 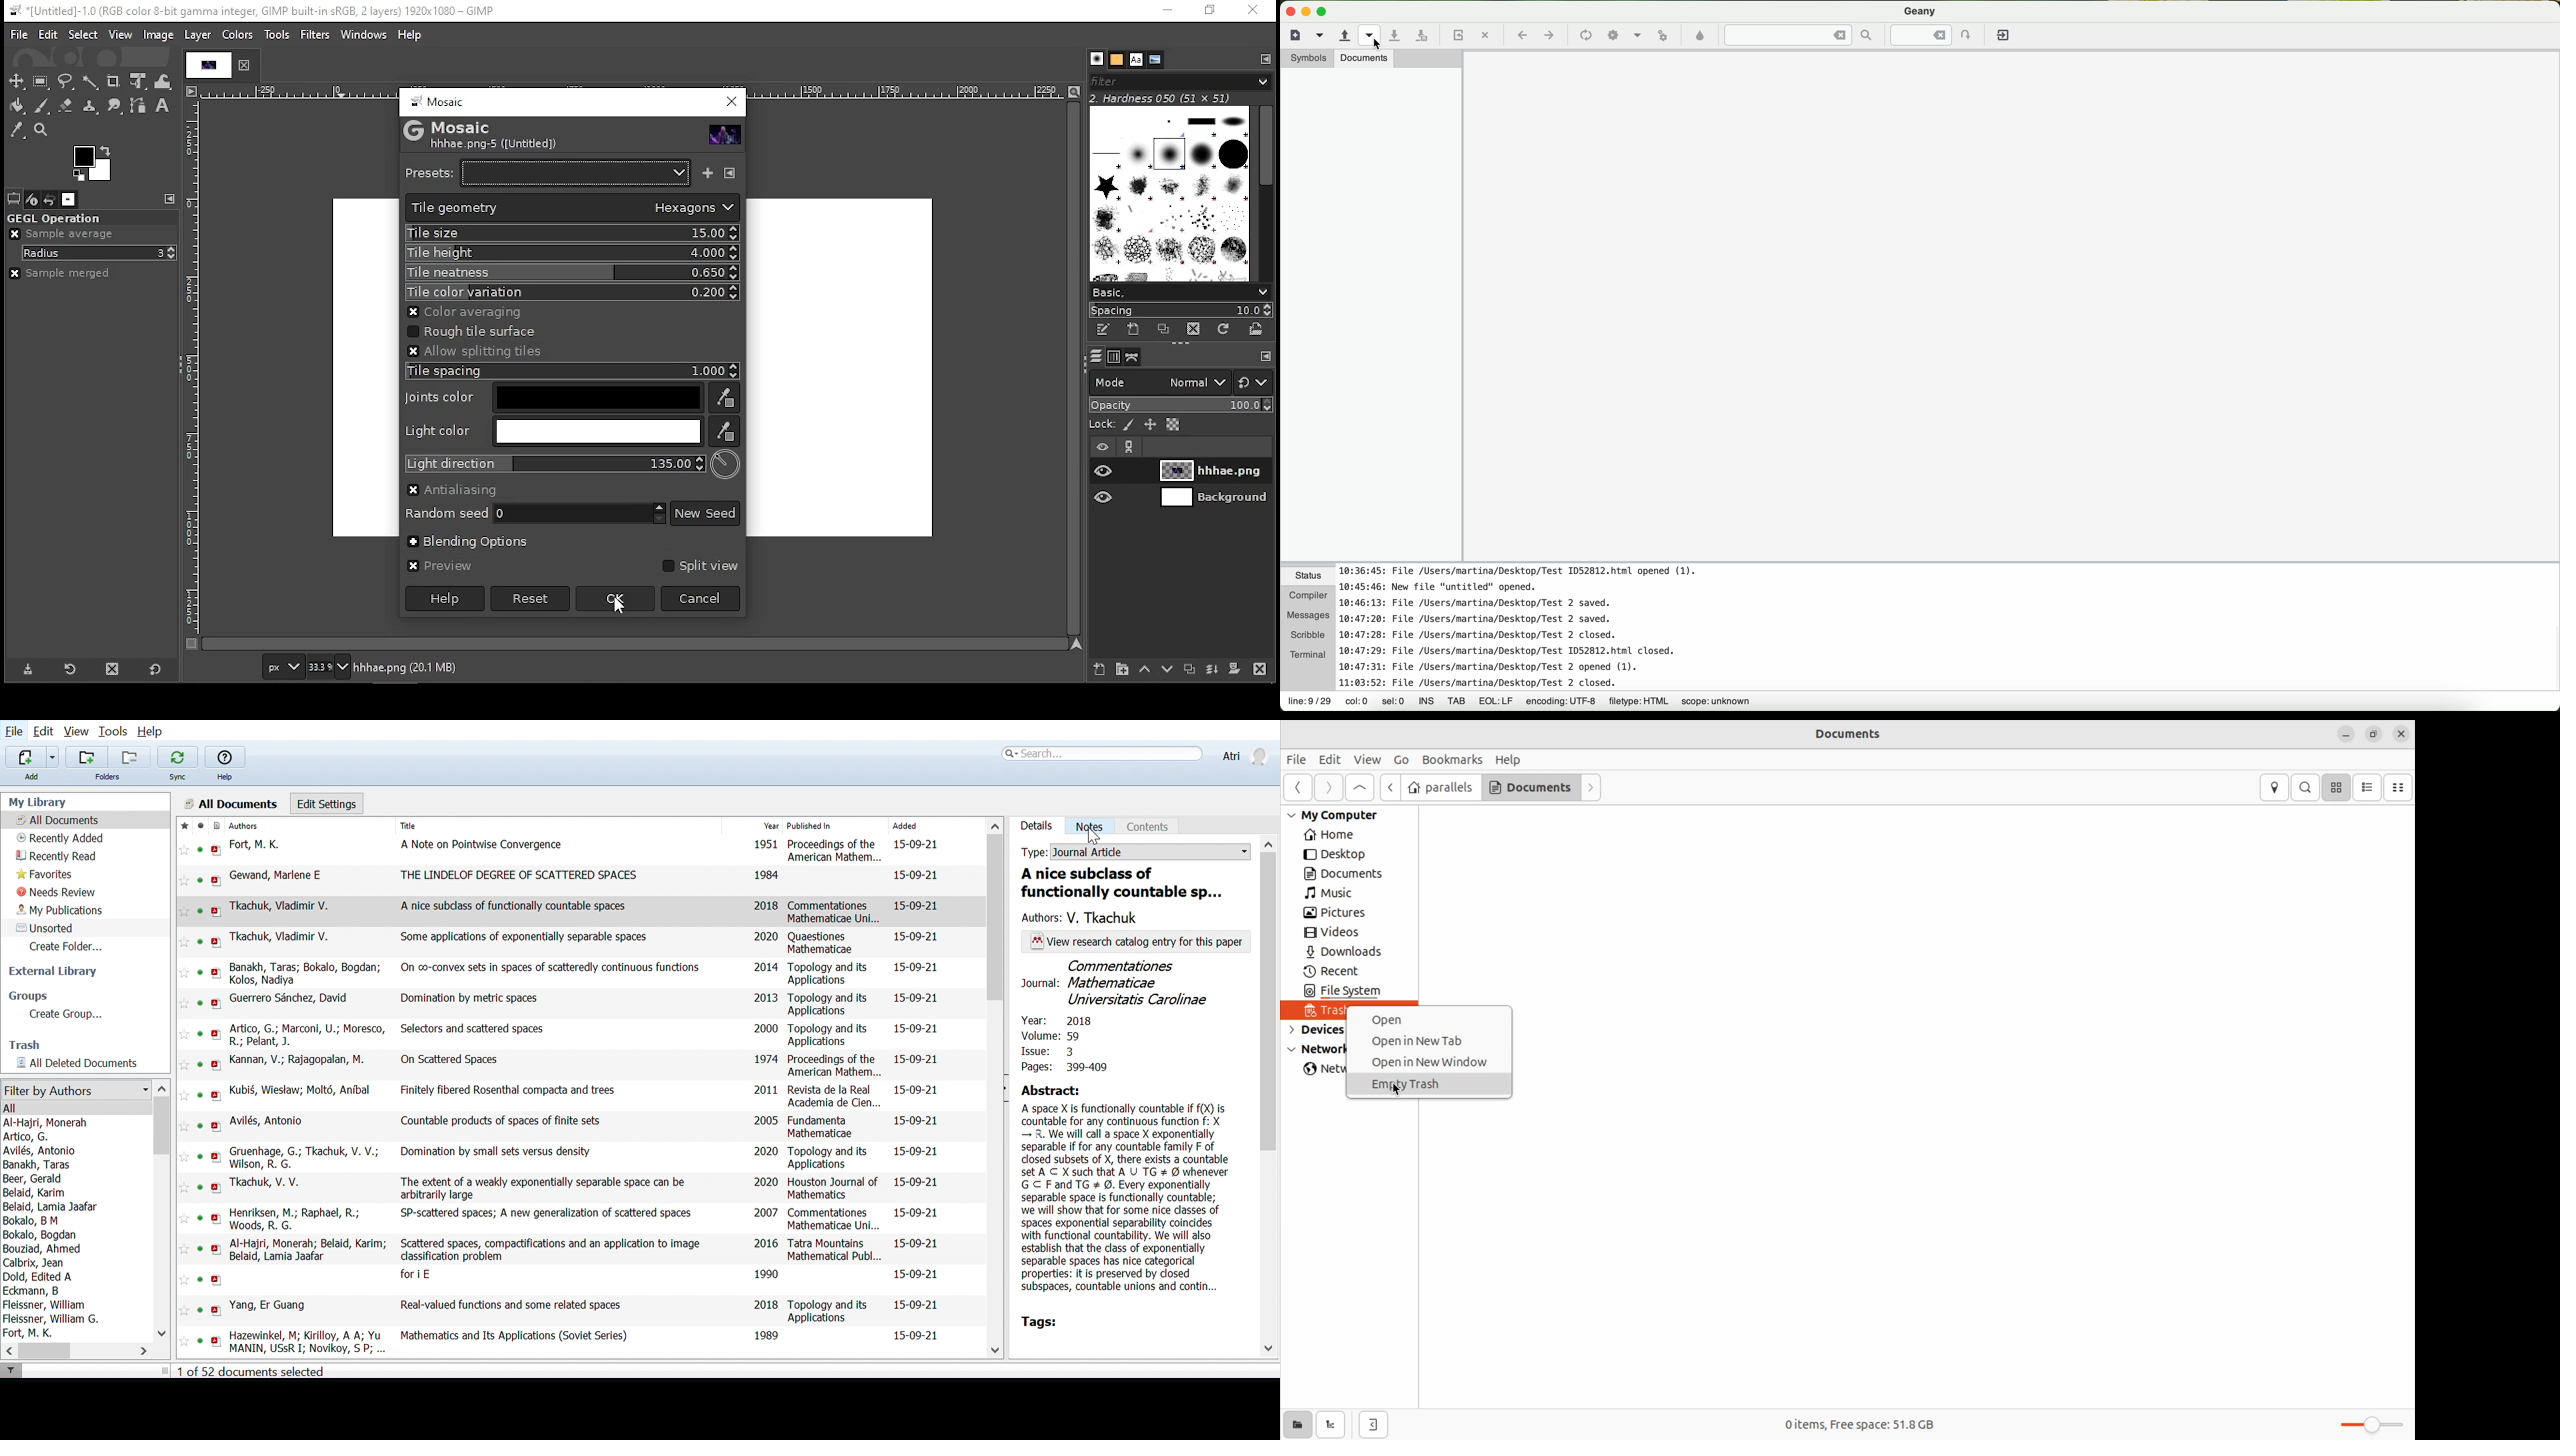 I want to click on Quaestiones Mathematicae, so click(x=825, y=943).